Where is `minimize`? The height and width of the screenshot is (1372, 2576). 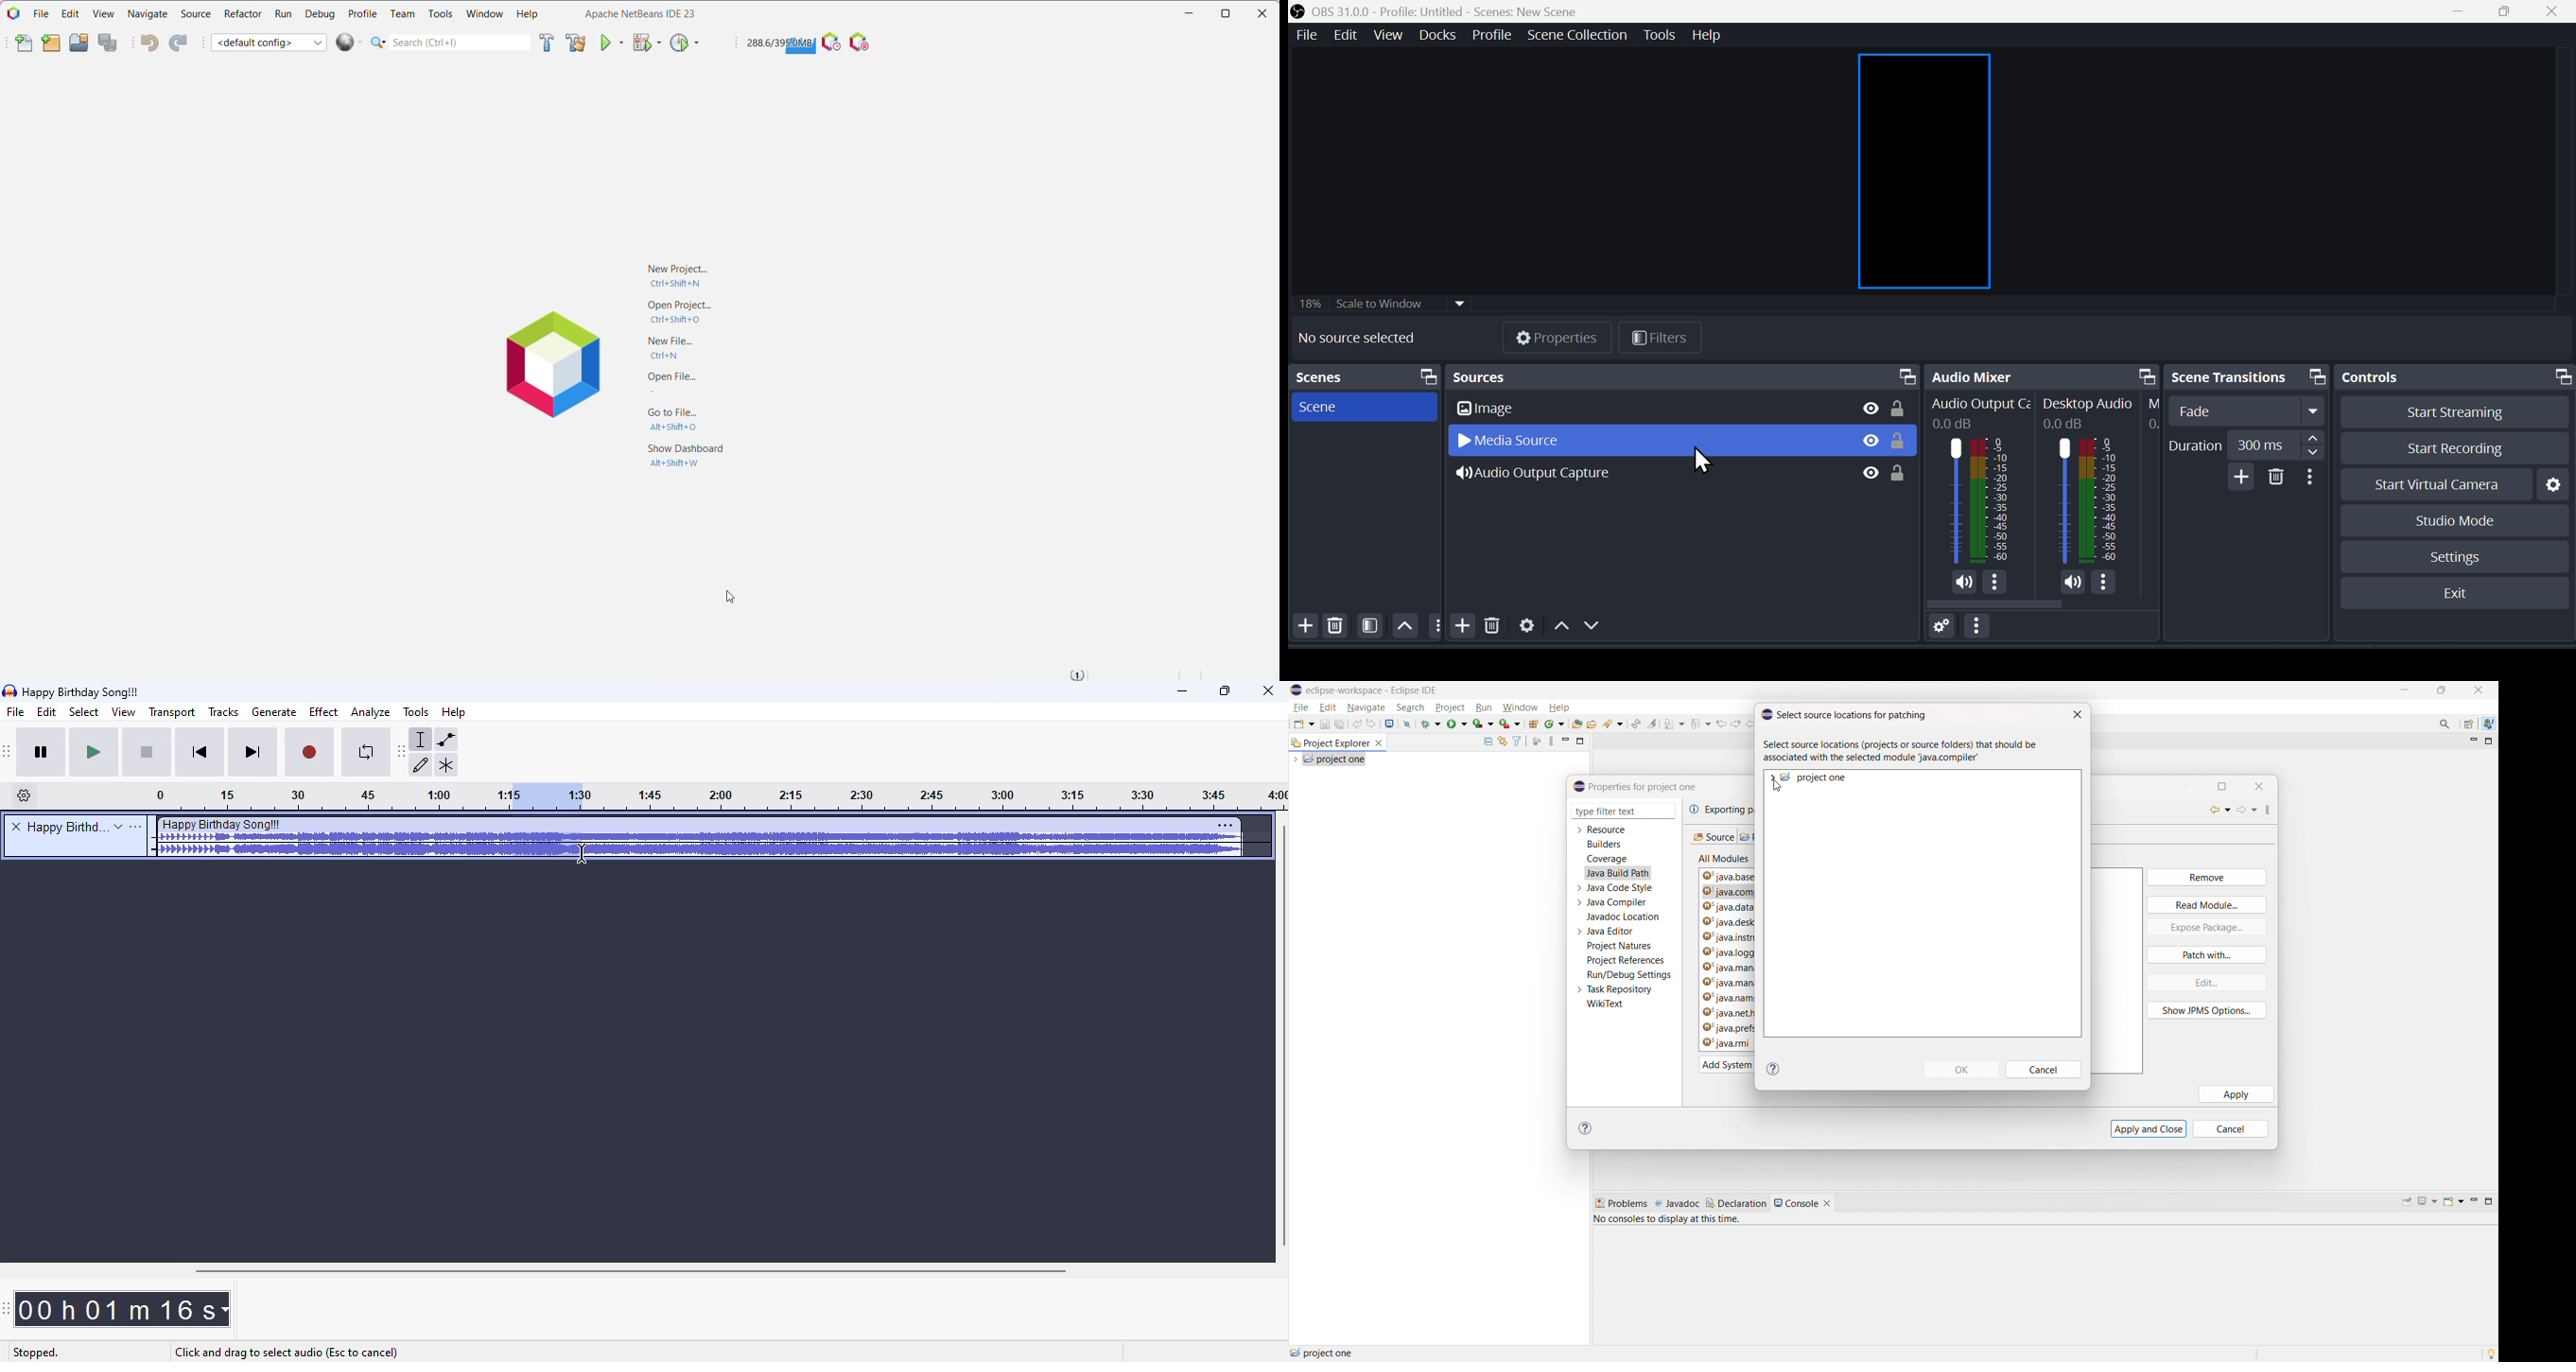 minimize is located at coordinates (1183, 692).